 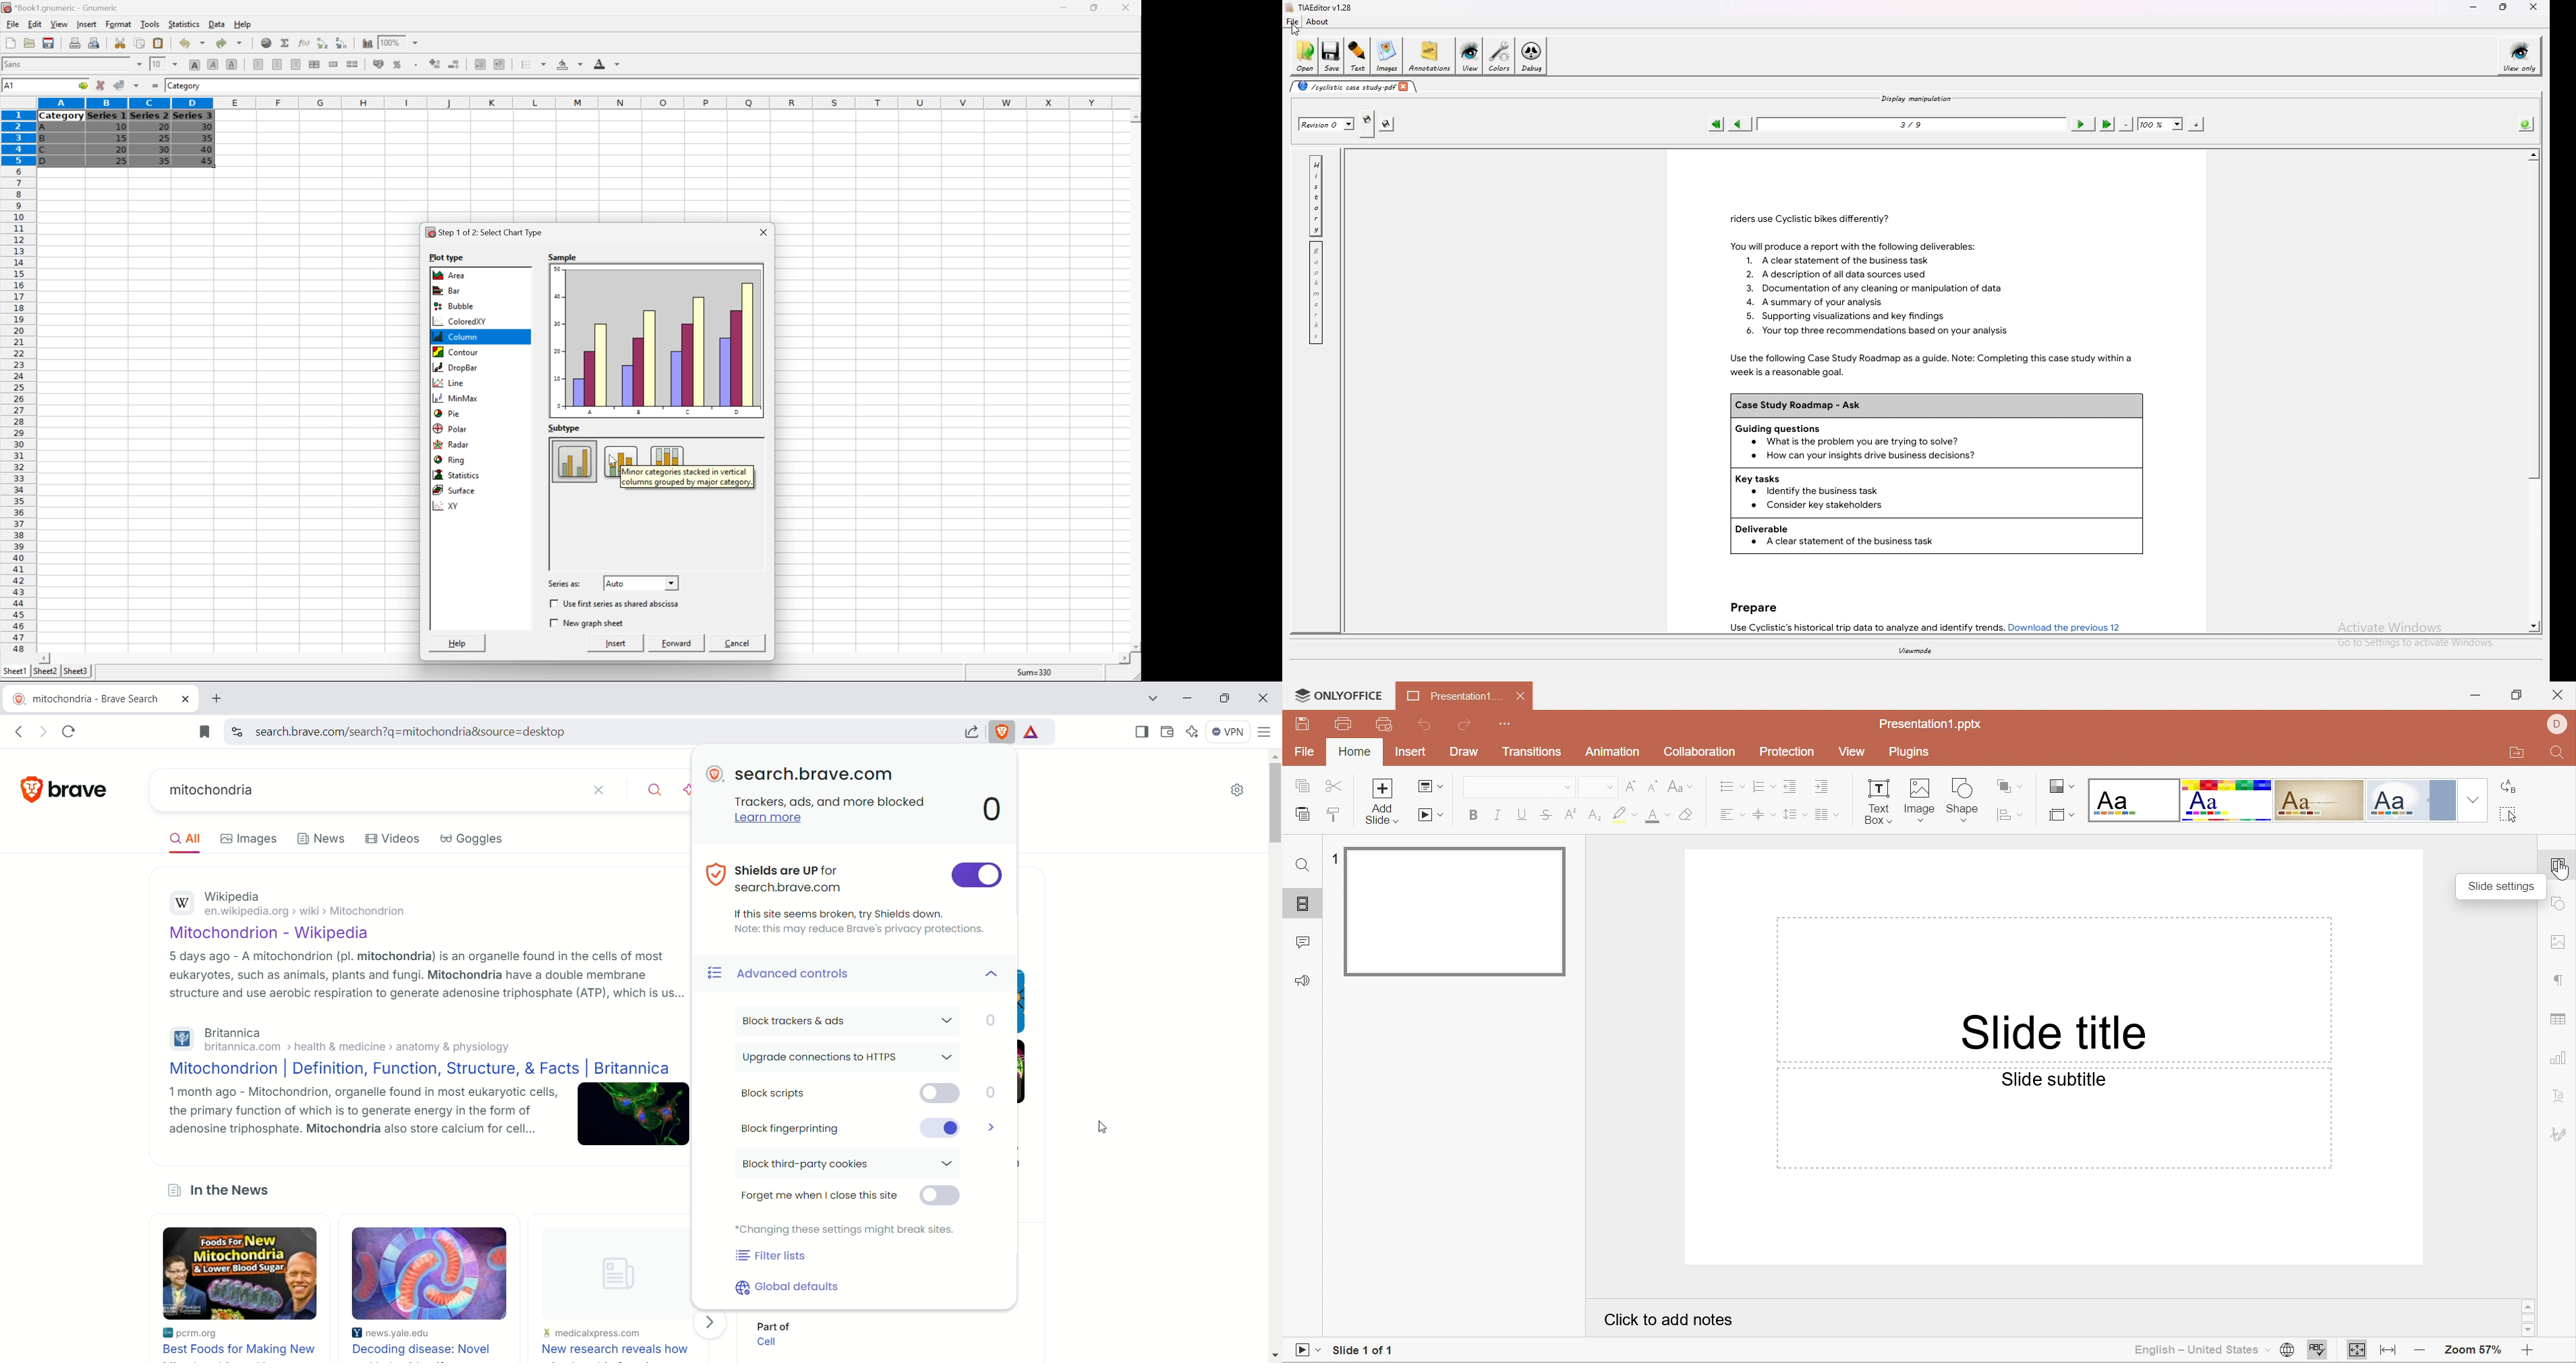 What do you see at coordinates (977, 875) in the screenshot?
I see `on` at bounding box center [977, 875].